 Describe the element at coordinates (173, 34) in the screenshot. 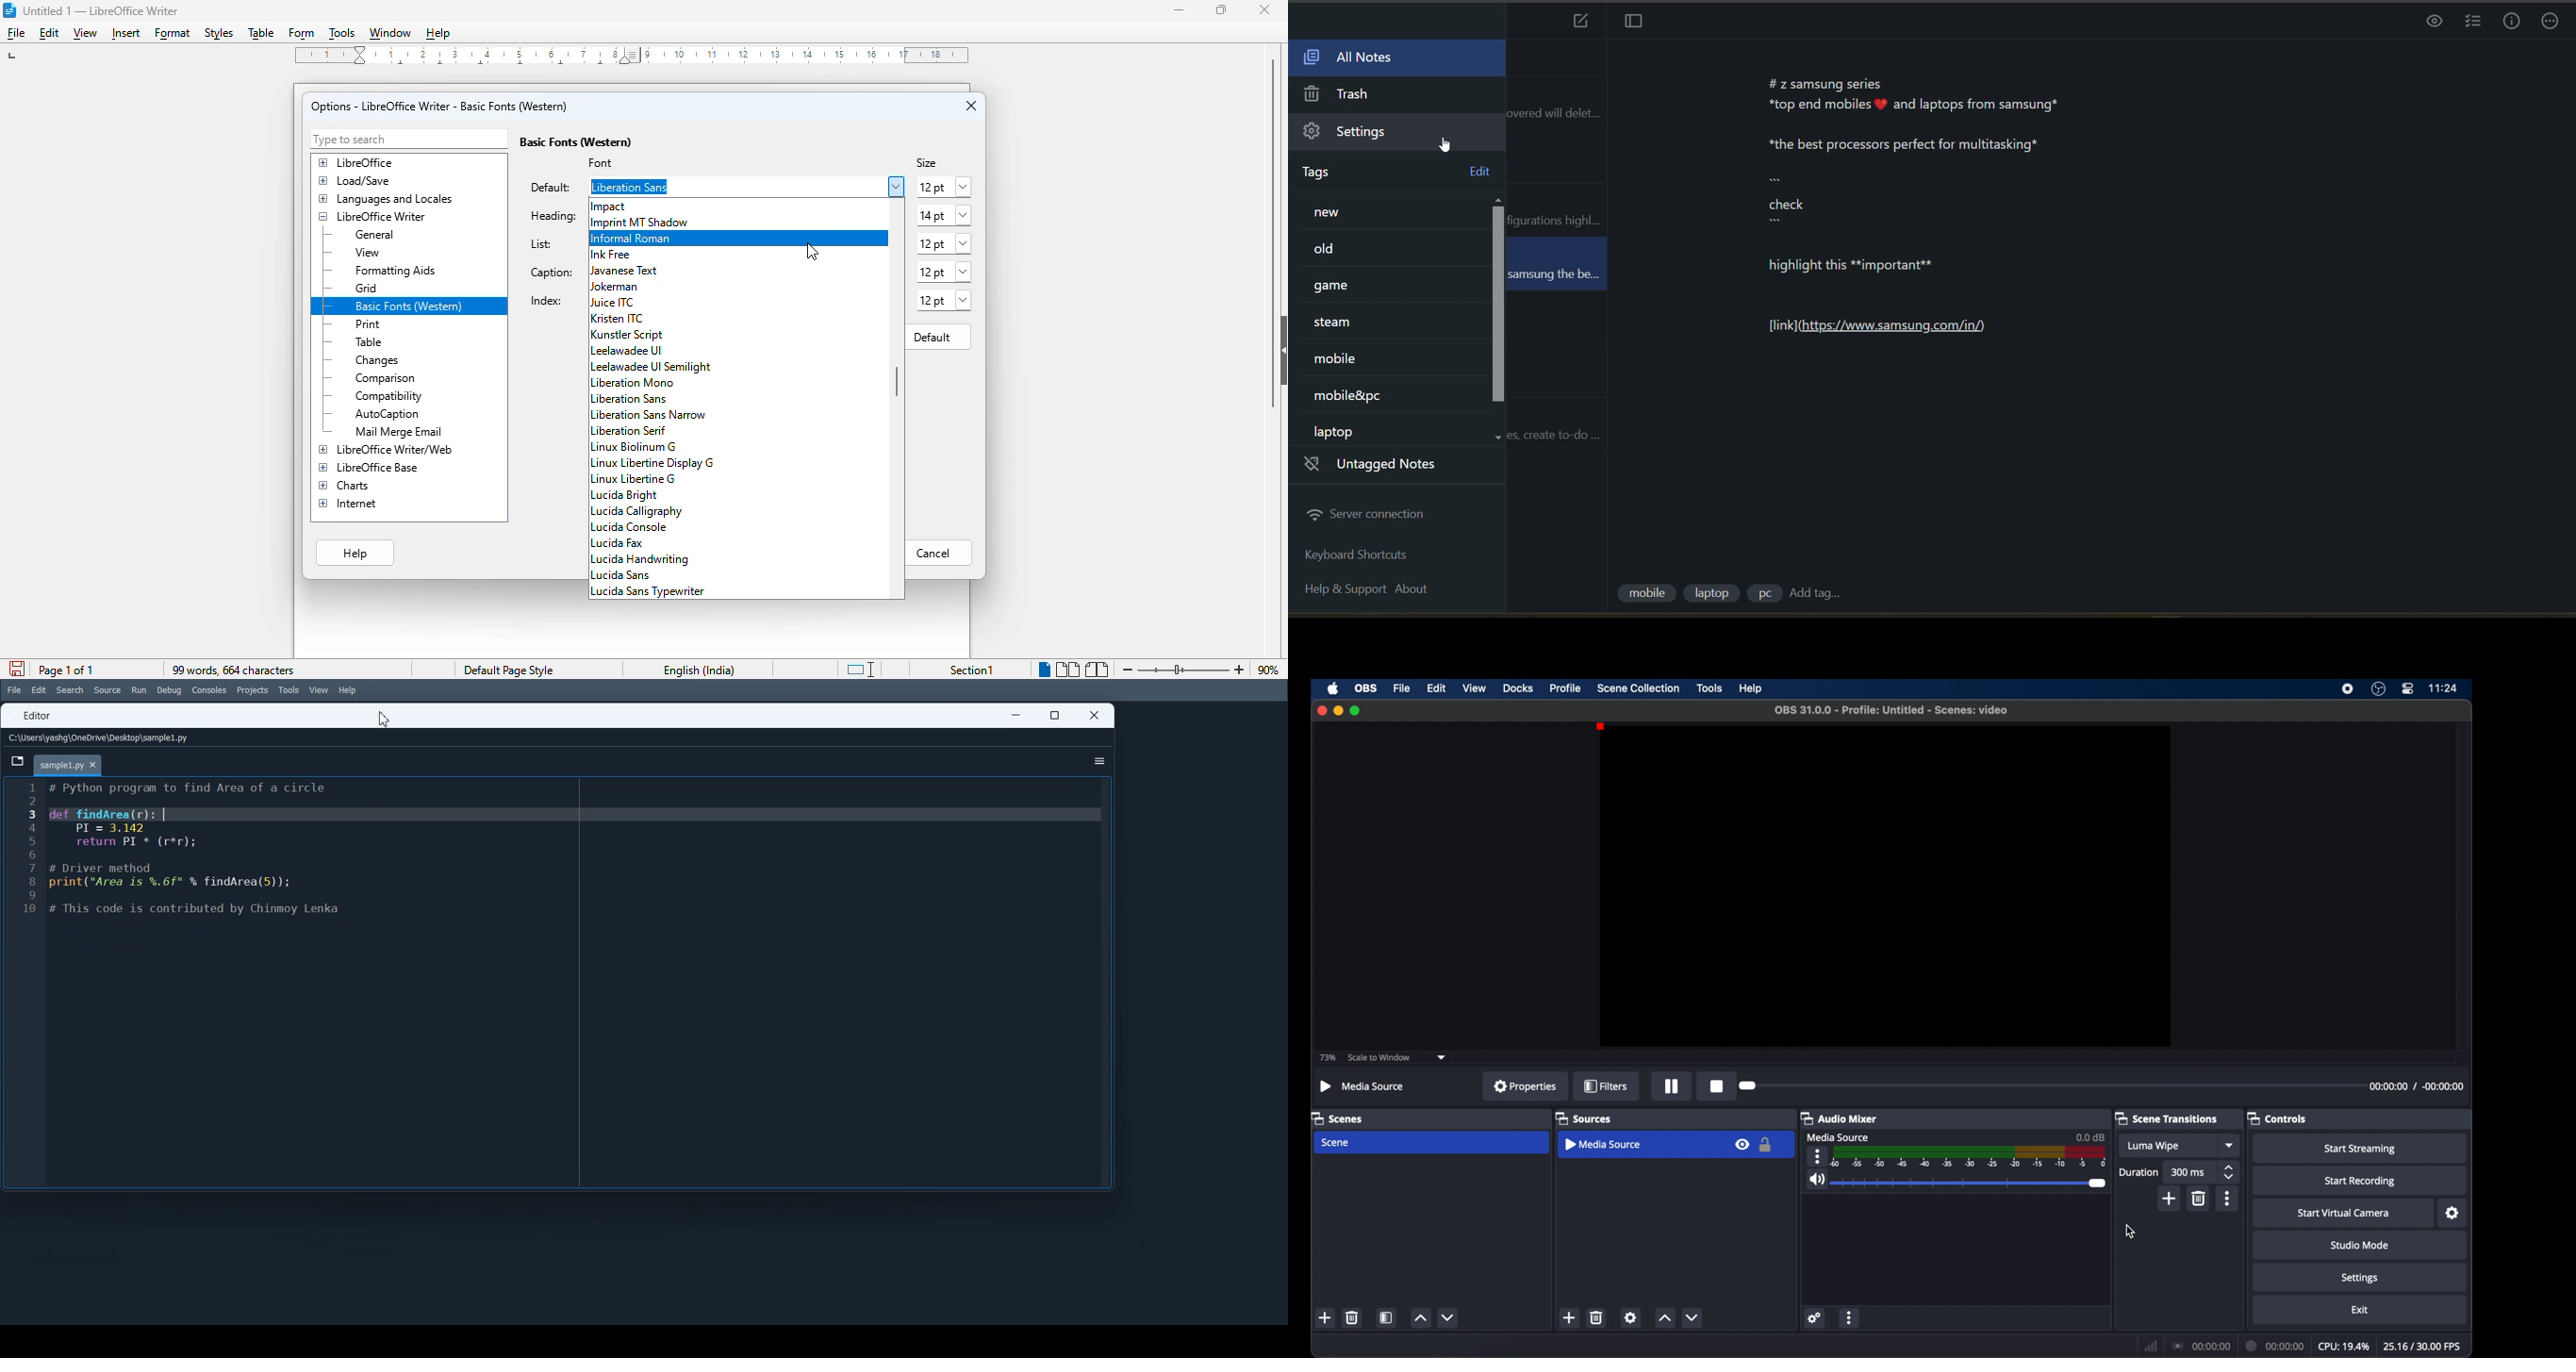

I see `format` at that location.